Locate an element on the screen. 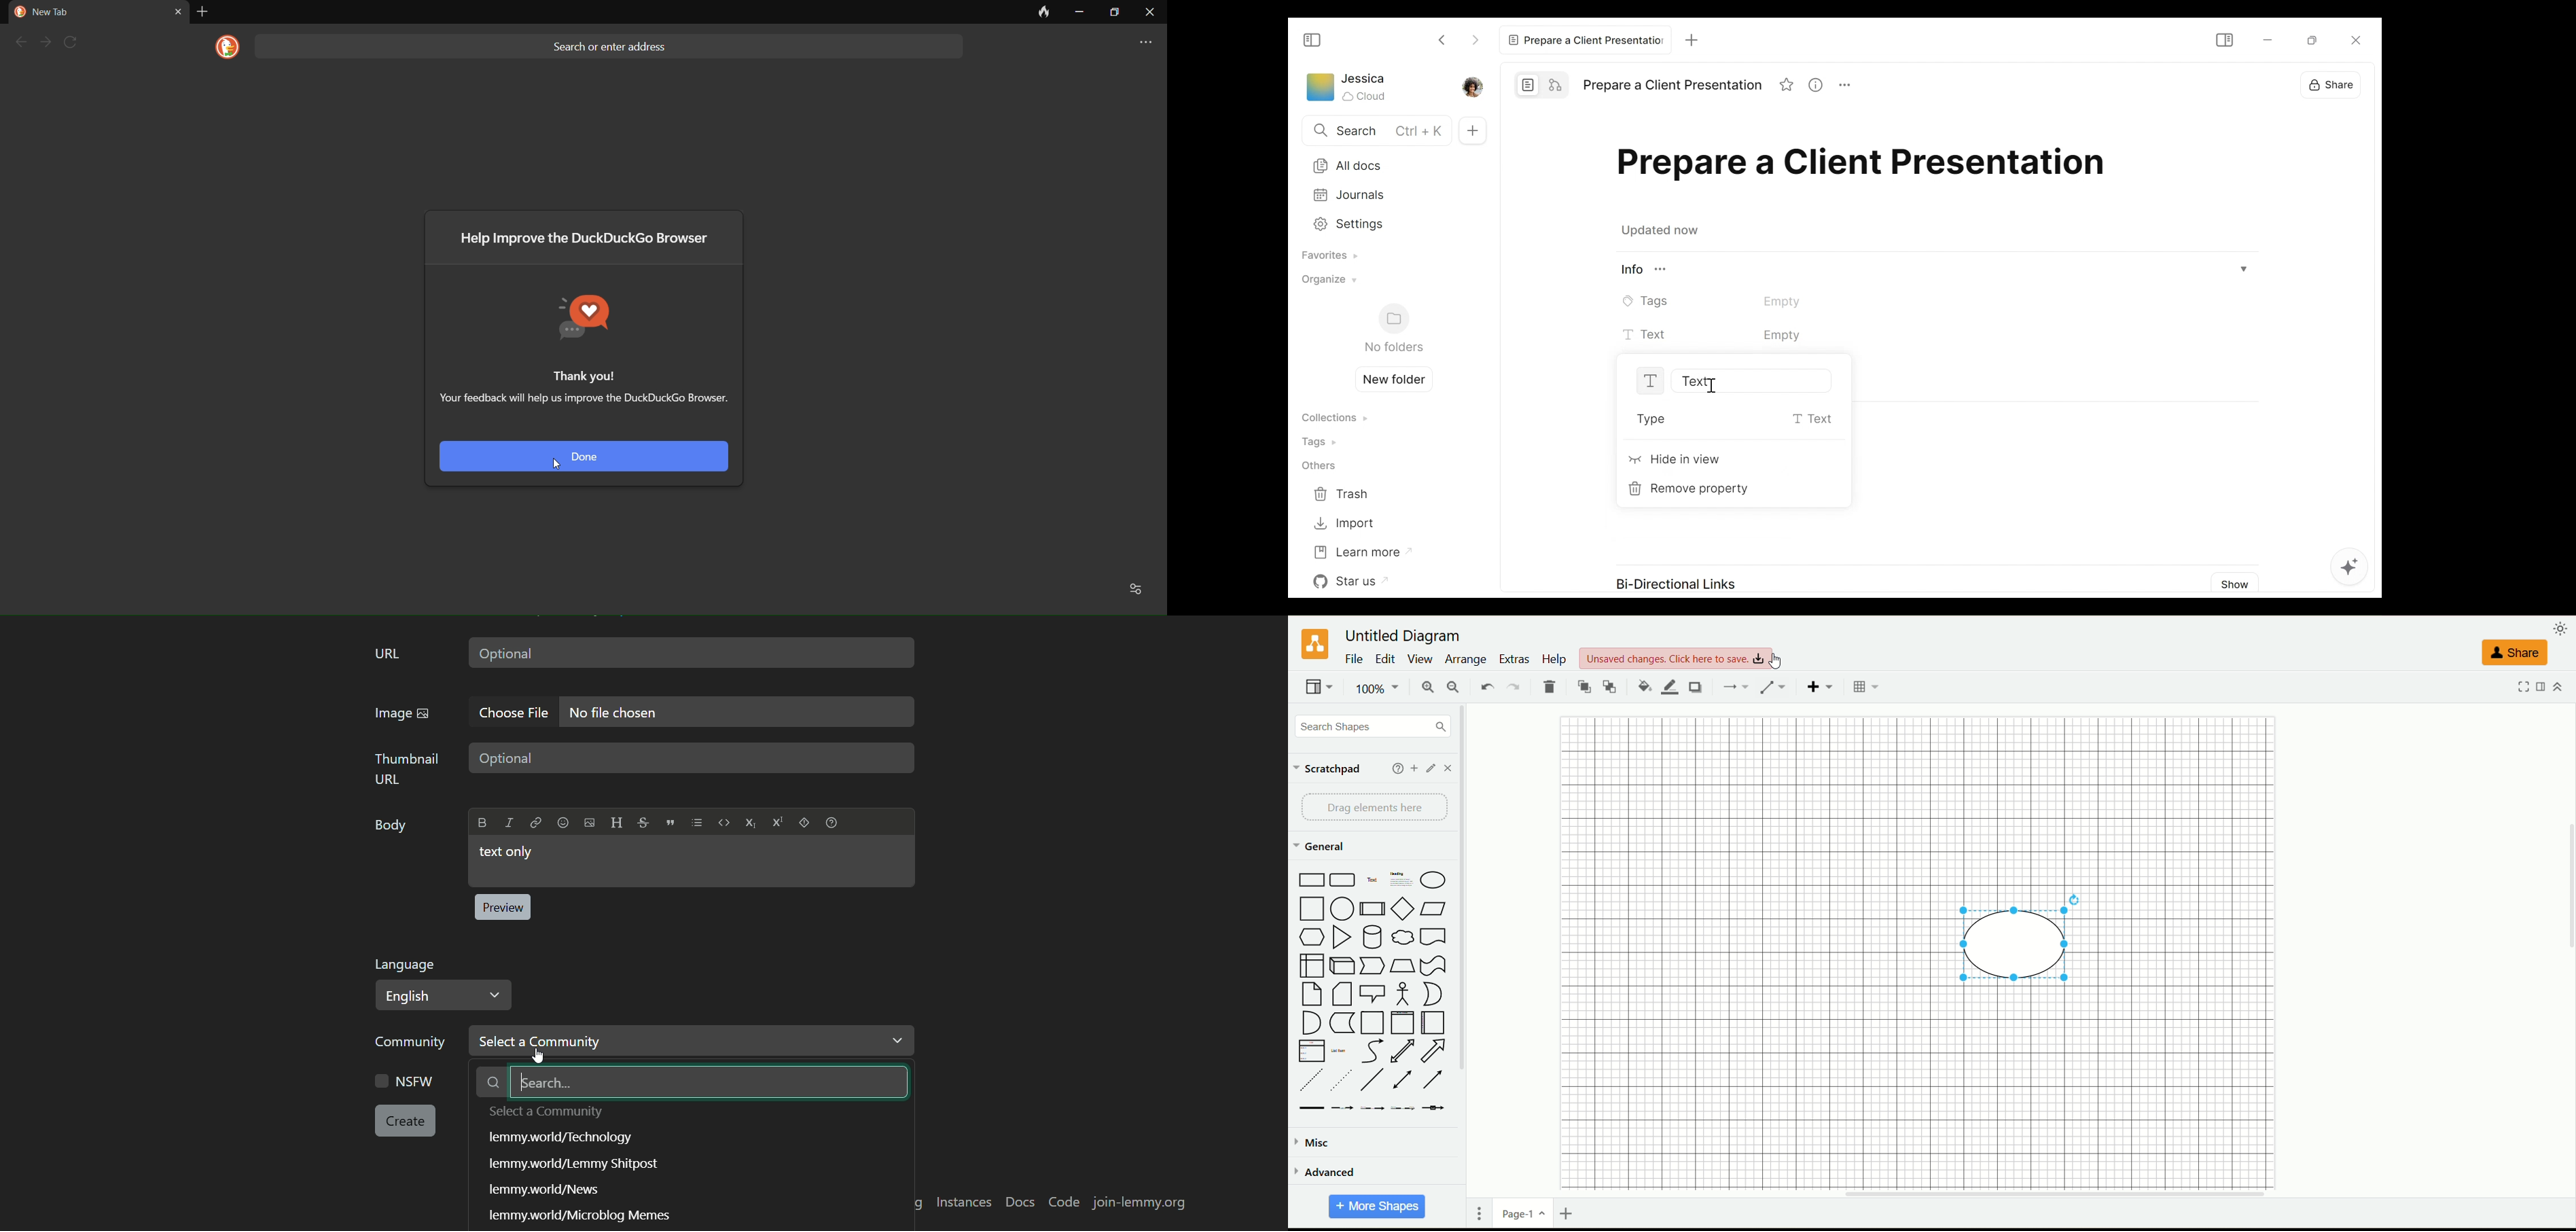  square is located at coordinates (1310, 909).